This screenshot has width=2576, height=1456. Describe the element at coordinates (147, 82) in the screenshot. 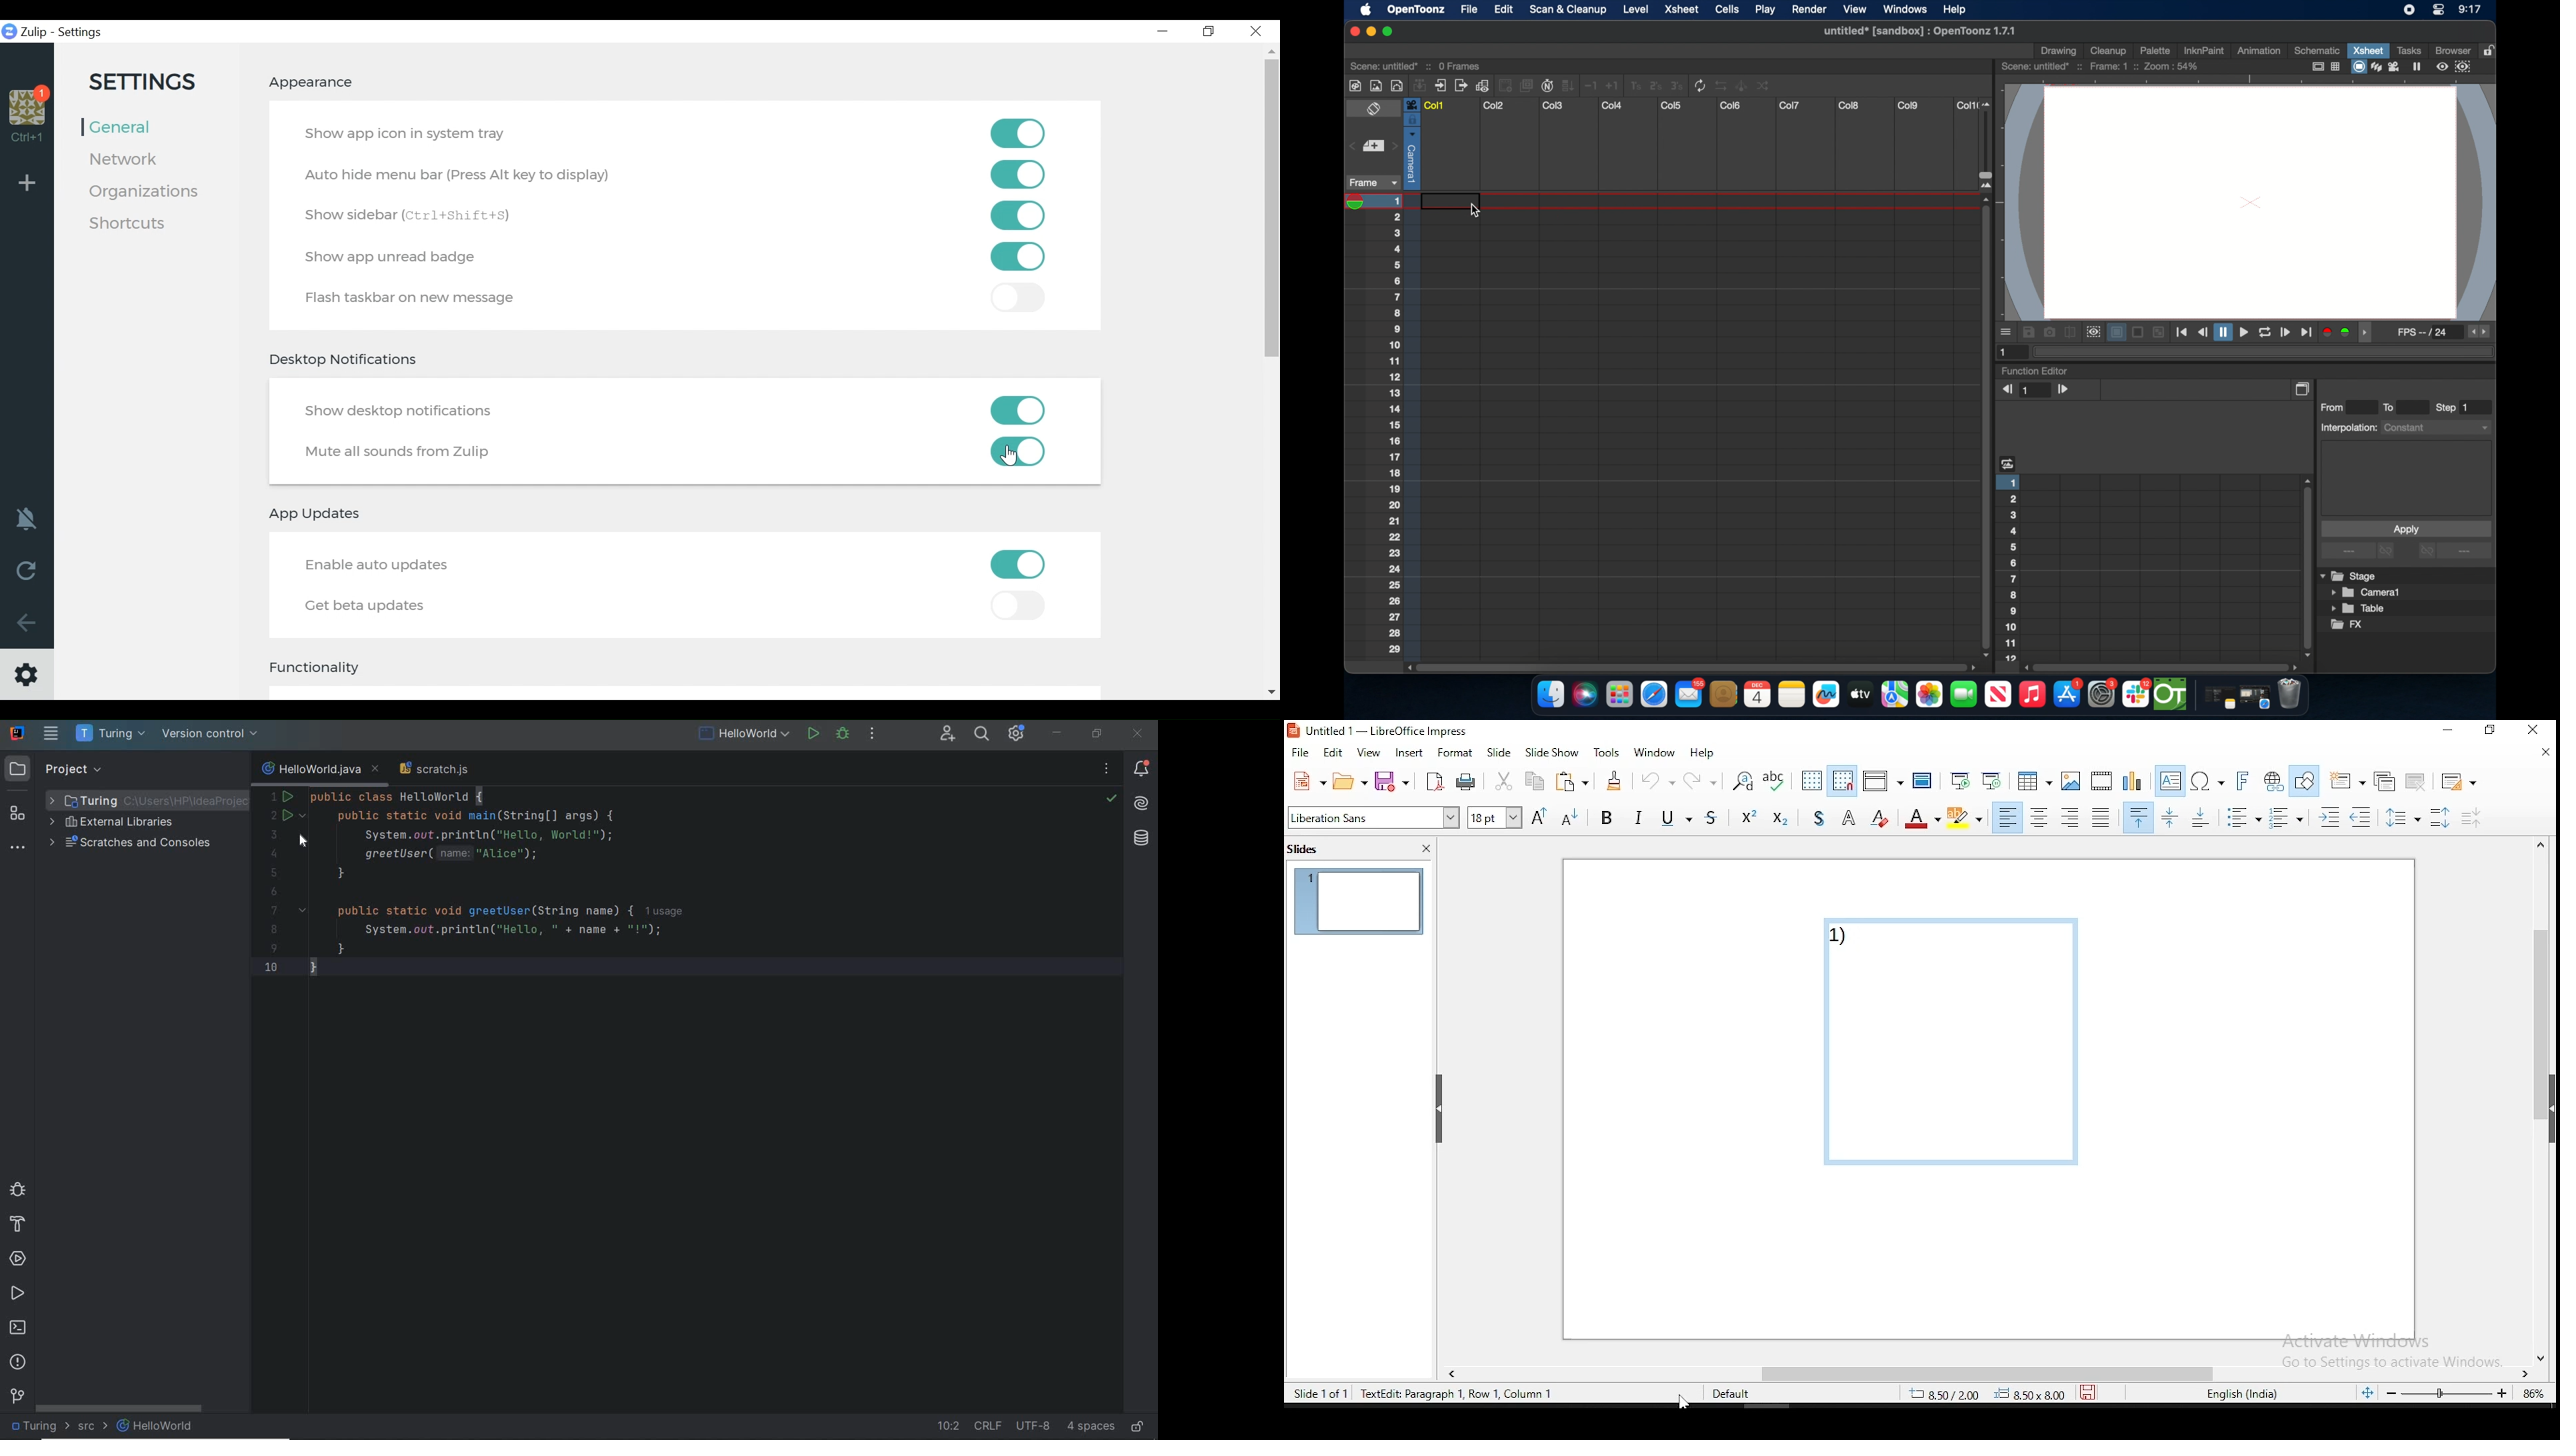

I see `Settings` at that location.